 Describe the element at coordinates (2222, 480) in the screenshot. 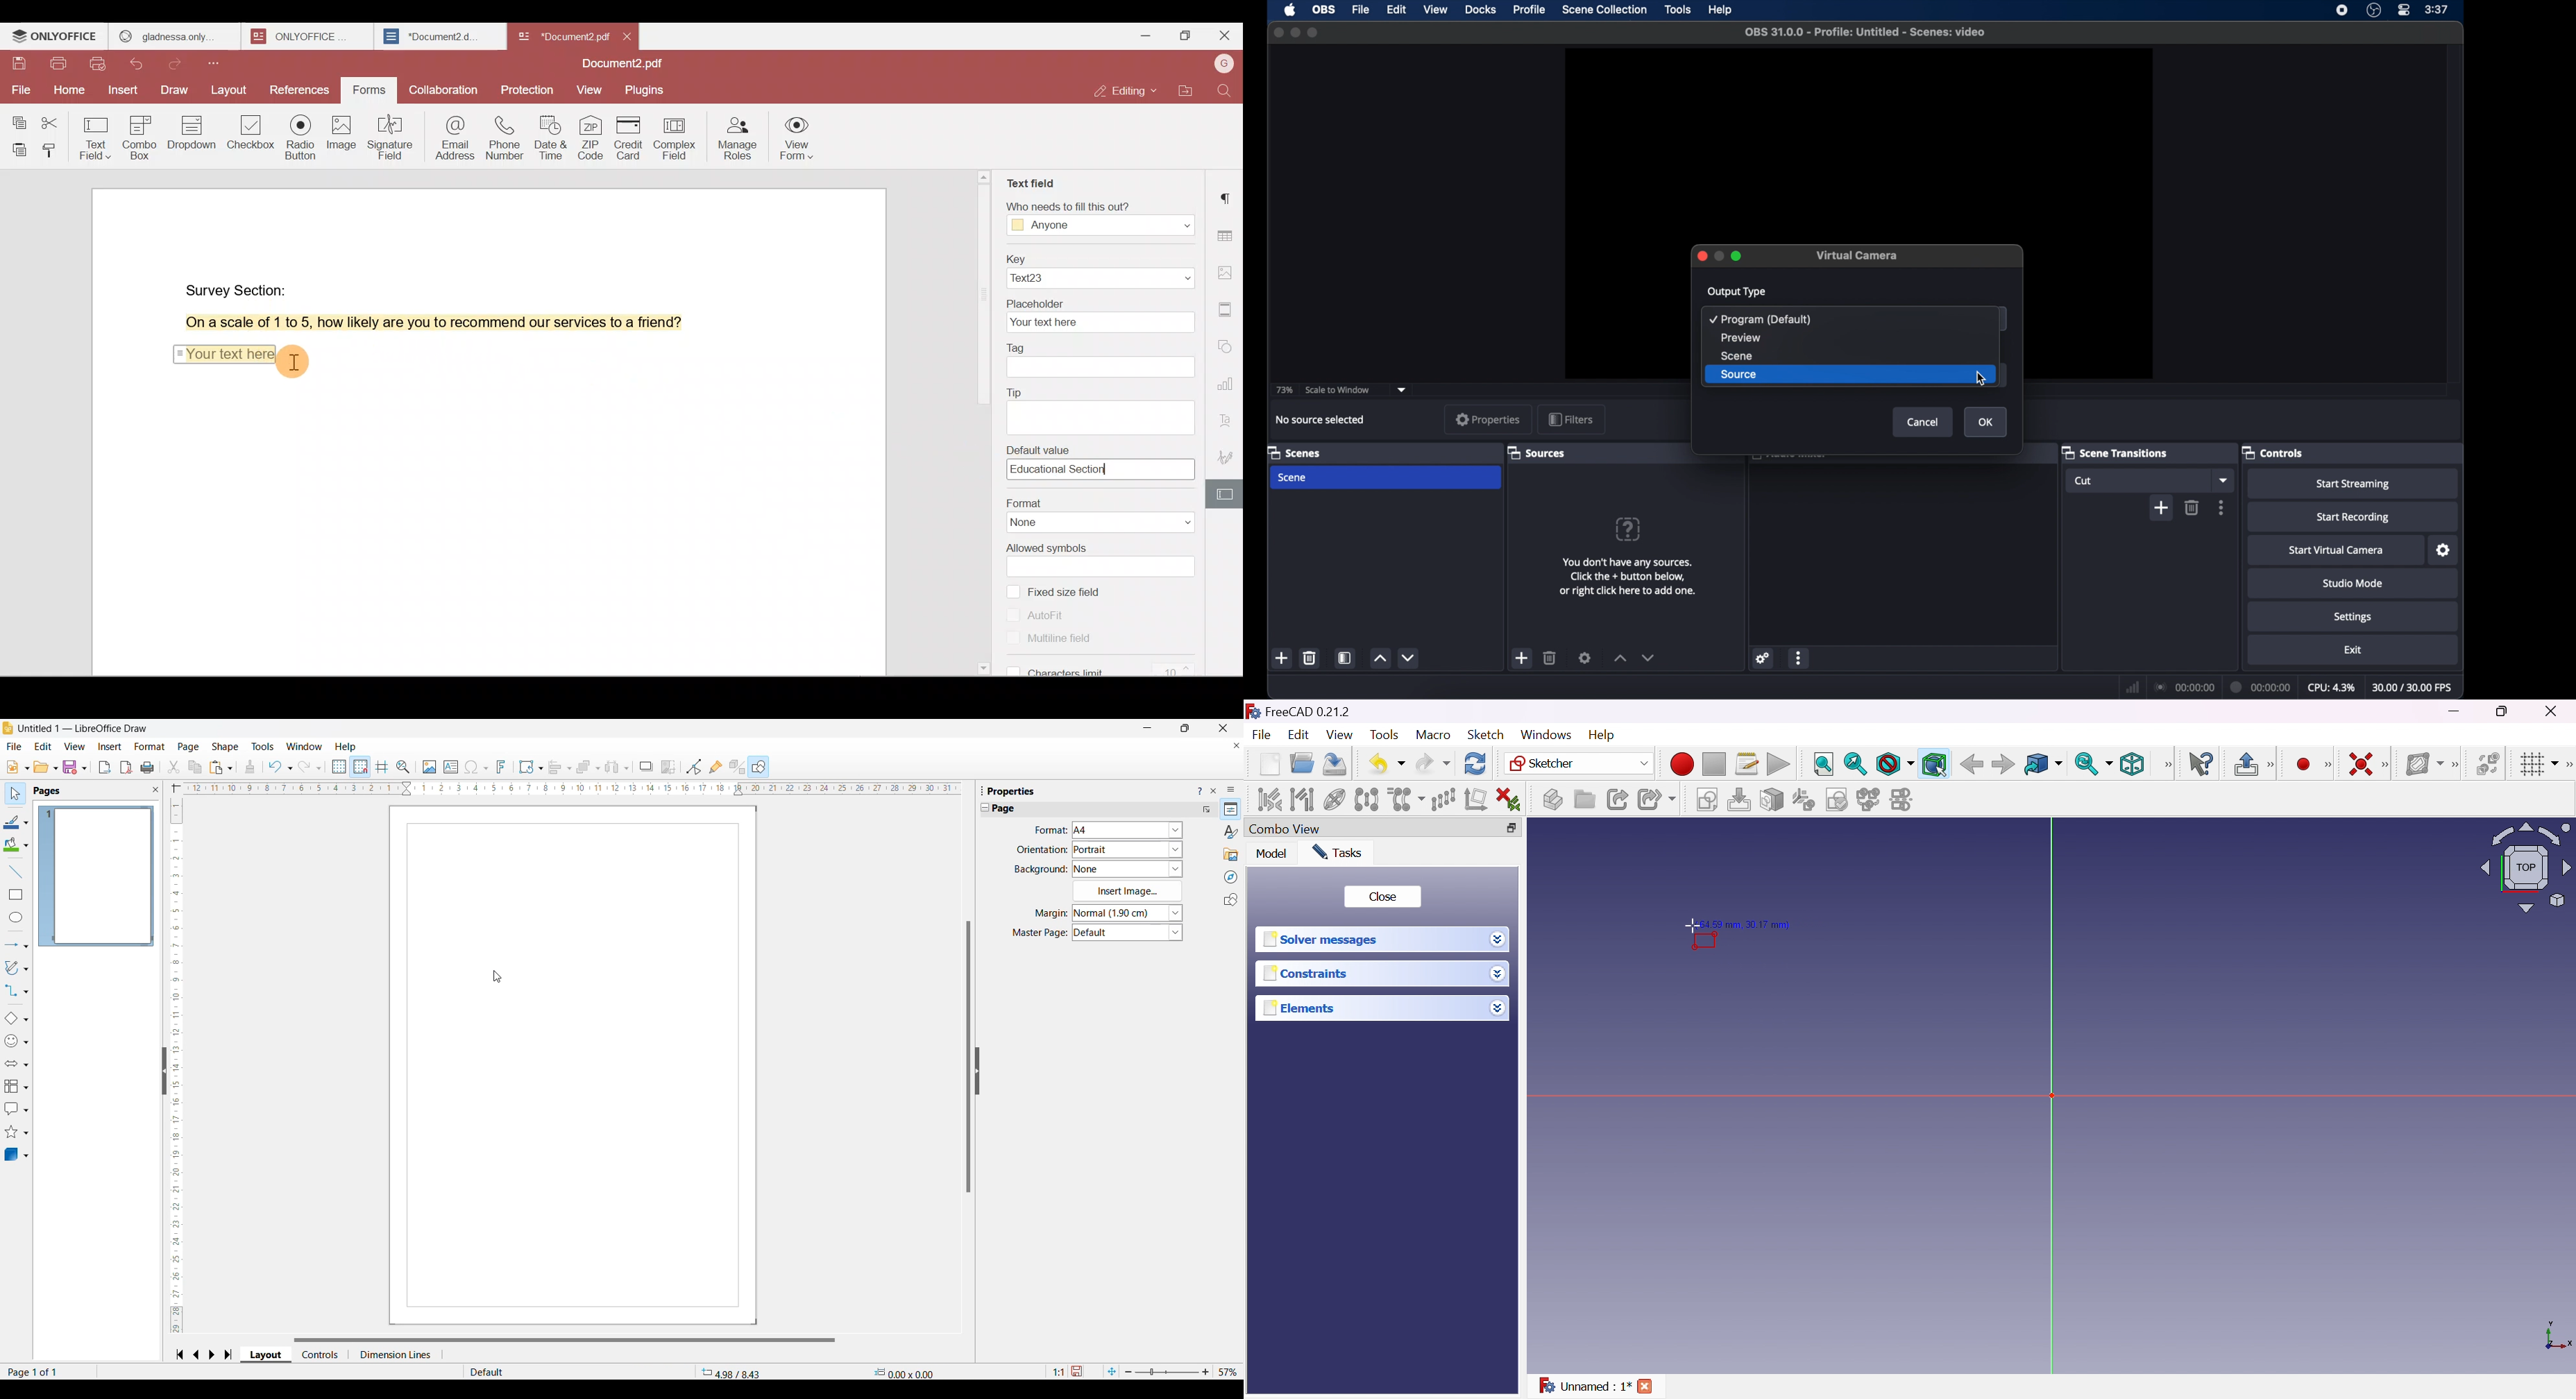

I see `dropdown` at that location.